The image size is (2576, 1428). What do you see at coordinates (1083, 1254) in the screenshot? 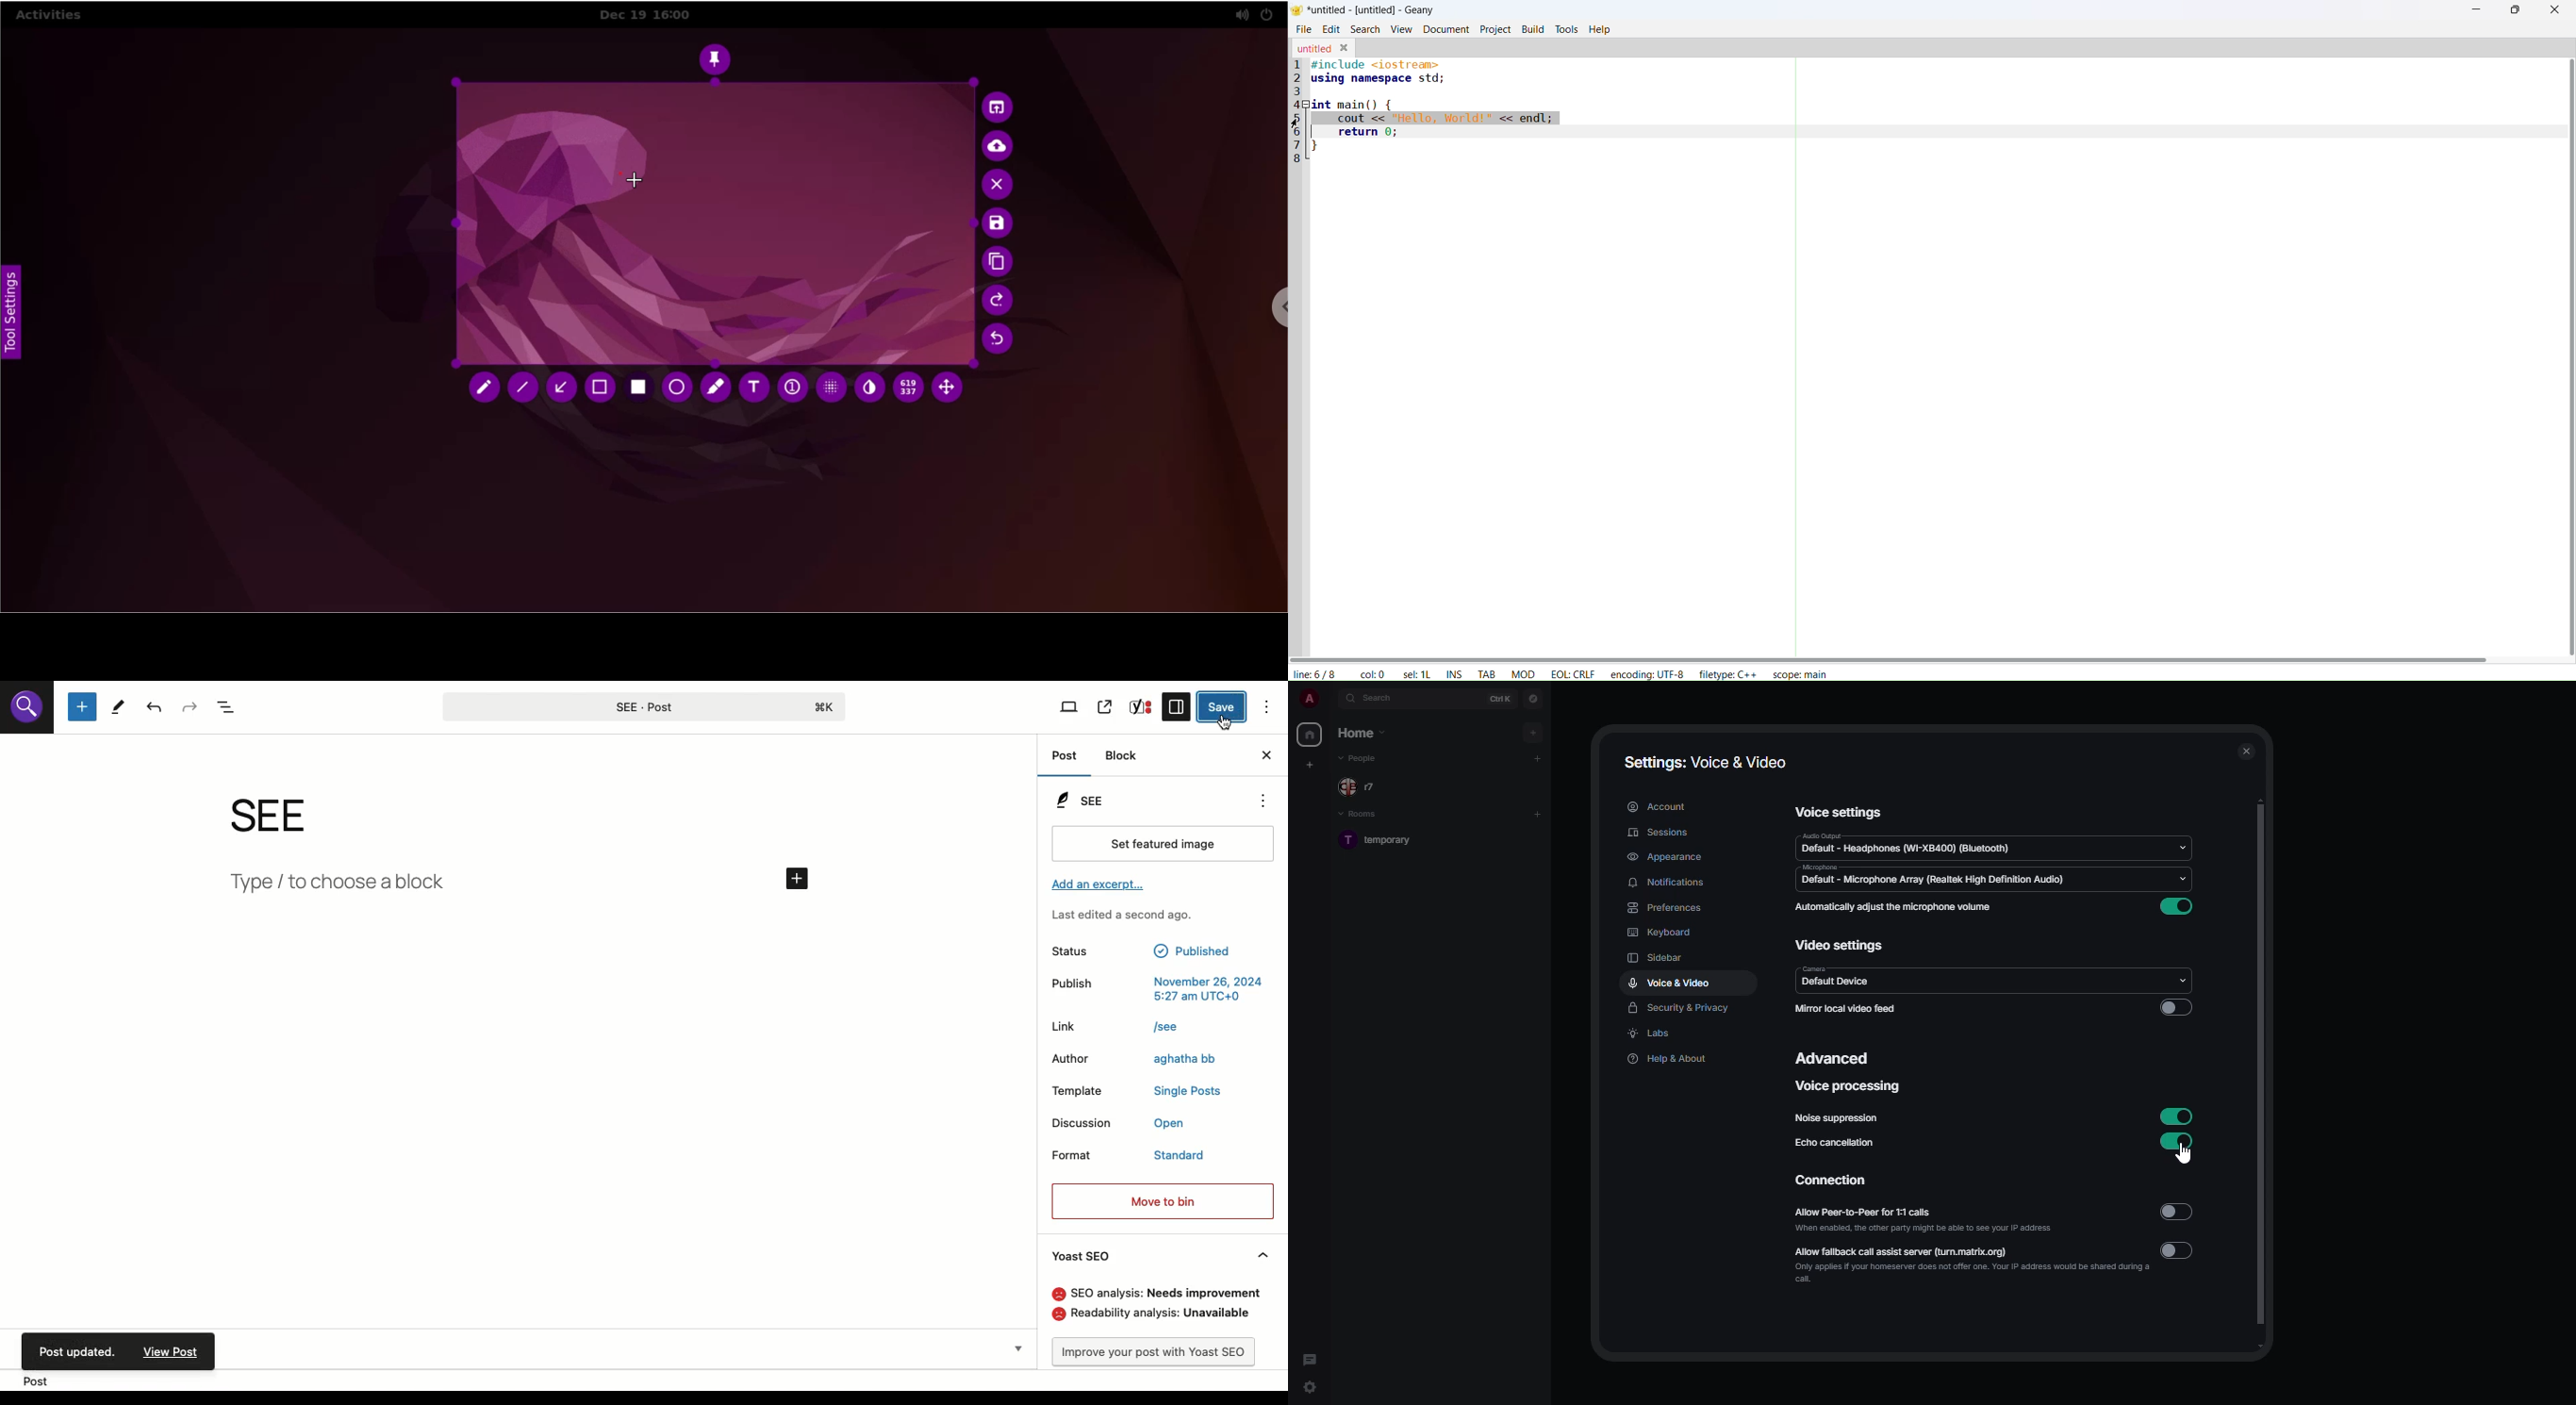
I see `Yoast SEO` at bounding box center [1083, 1254].